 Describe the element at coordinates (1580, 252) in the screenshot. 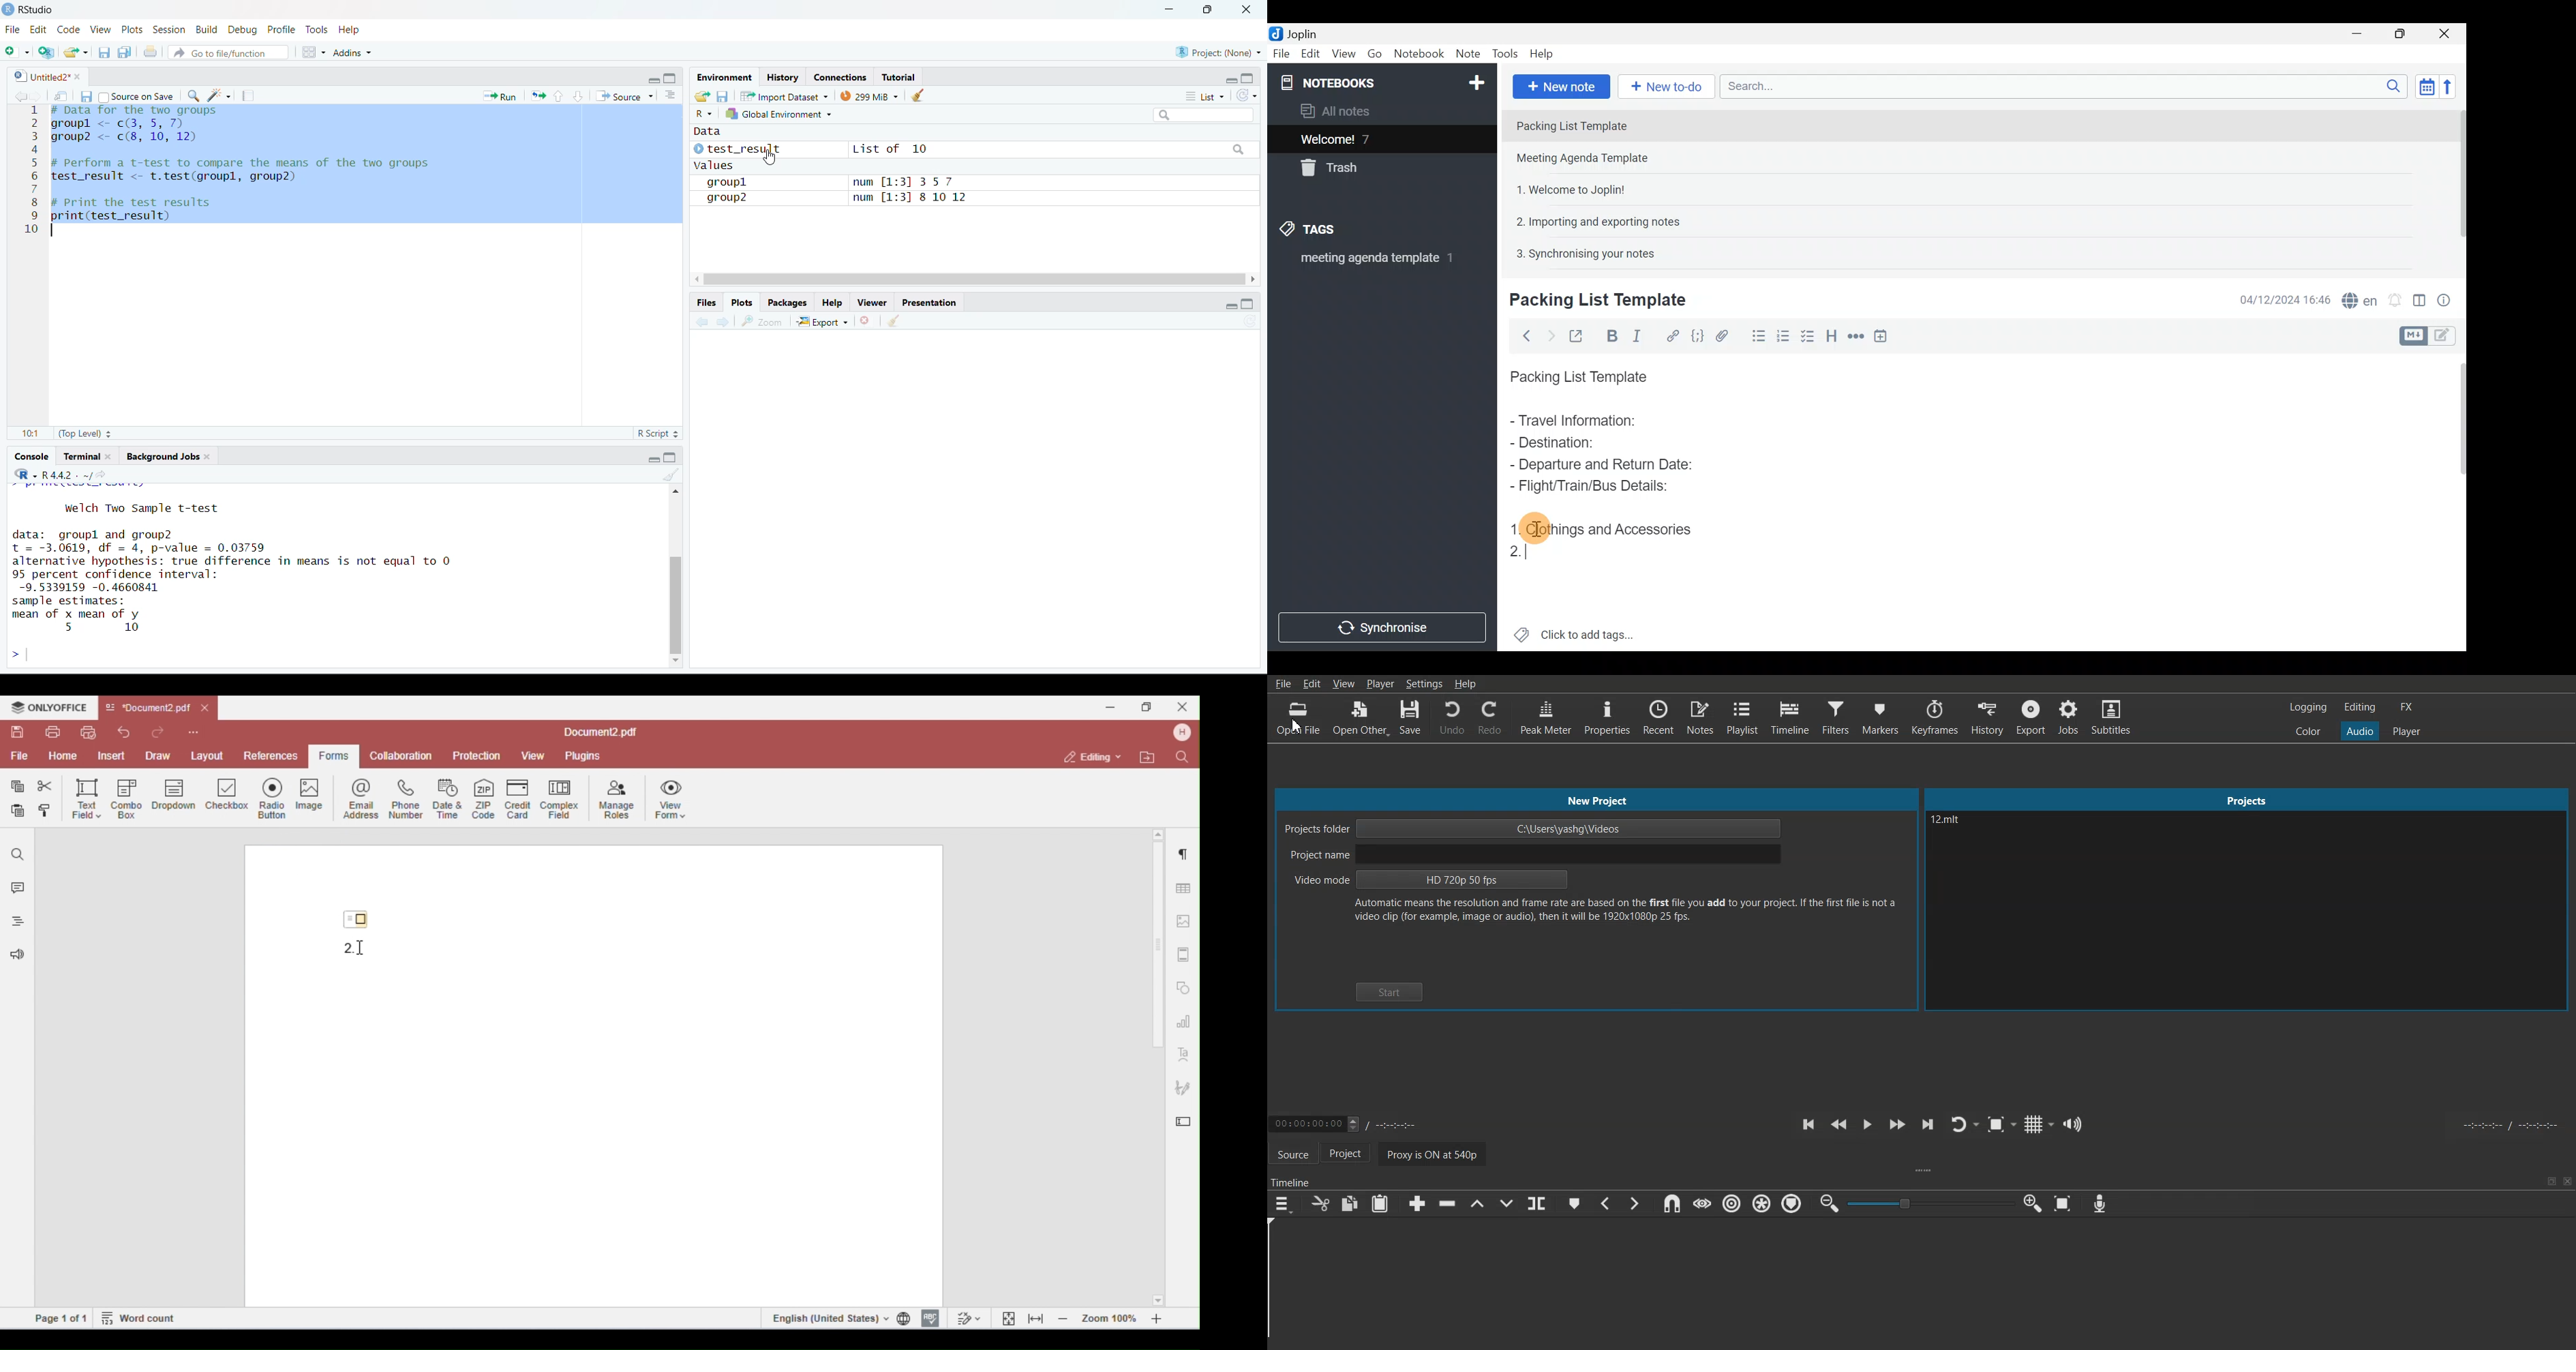

I see `Note 5` at that location.